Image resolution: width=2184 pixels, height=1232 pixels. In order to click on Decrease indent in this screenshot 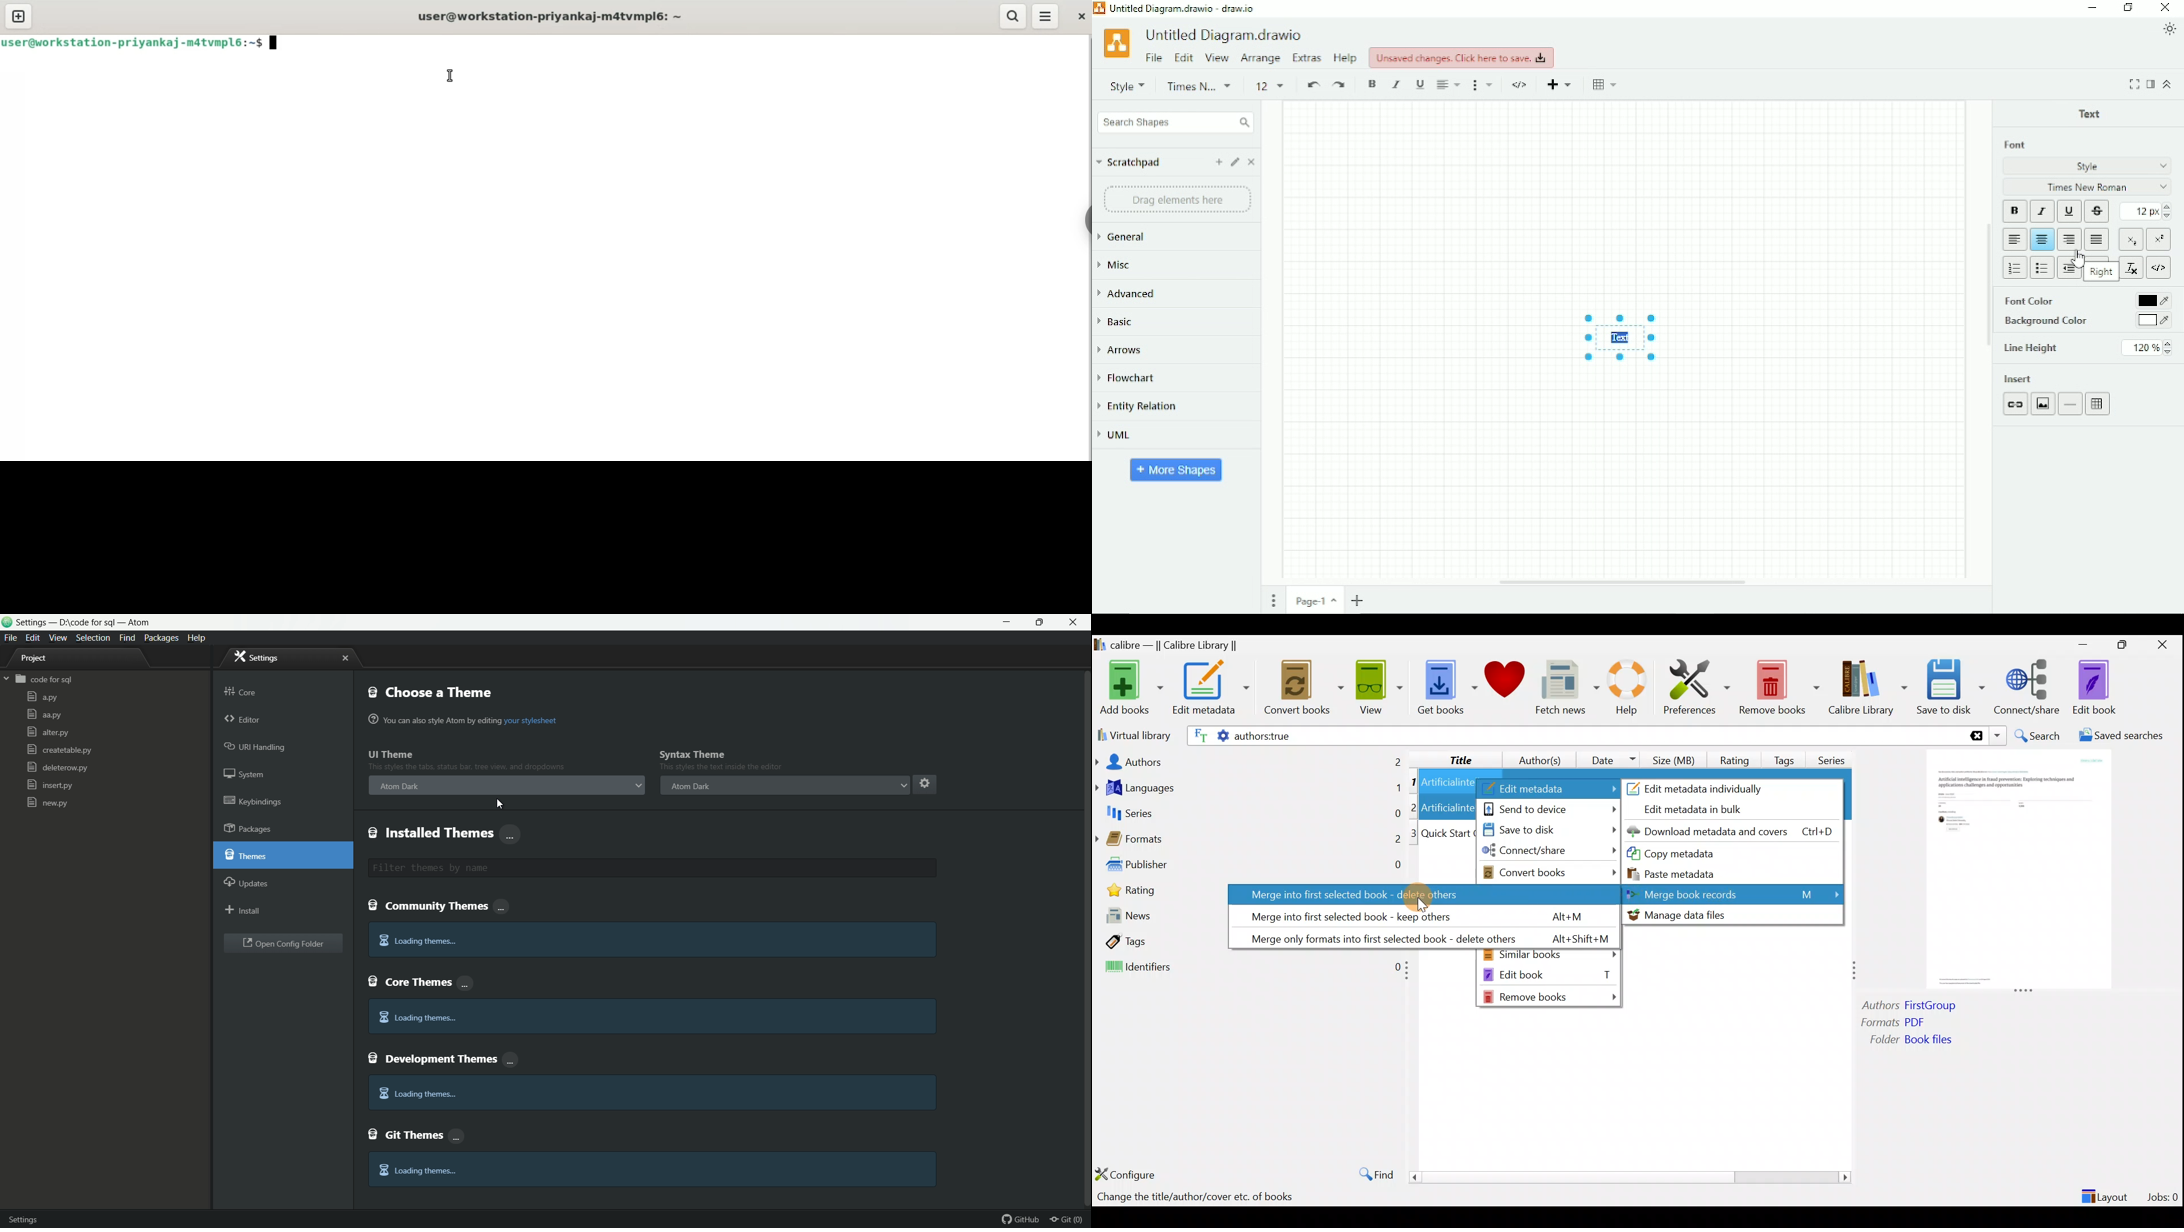, I will do `click(2070, 268)`.